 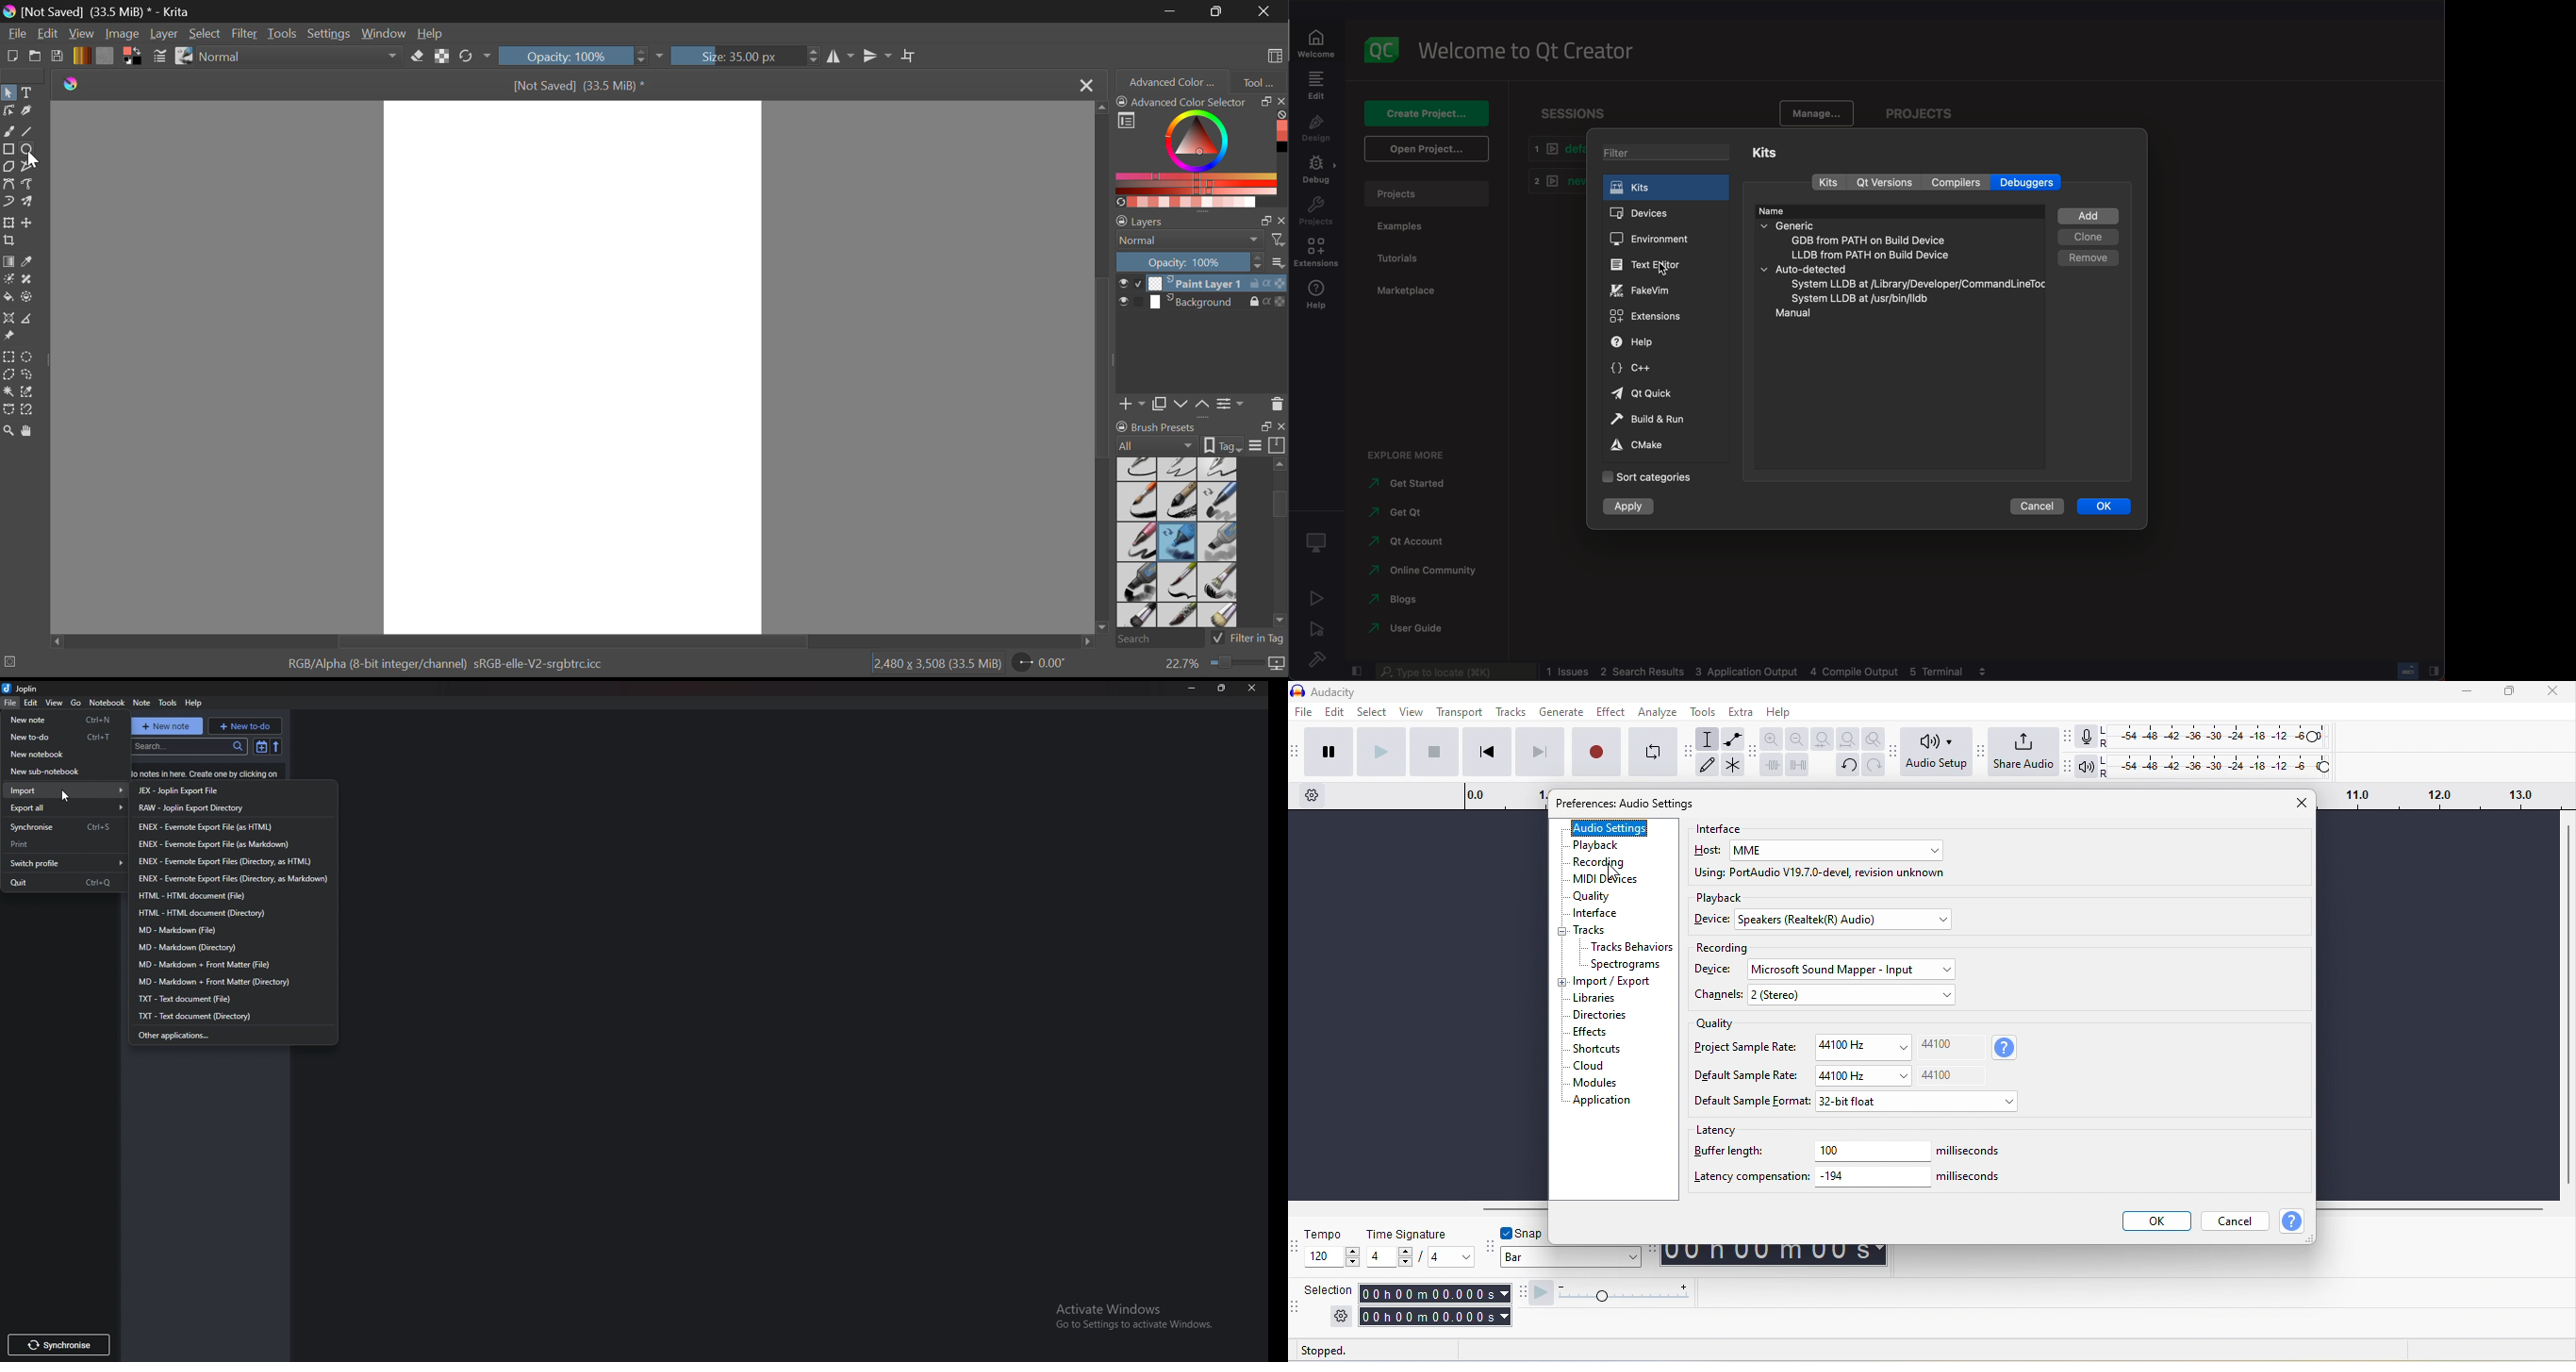 I want to click on Horizontal Mirror Tool, so click(x=840, y=56).